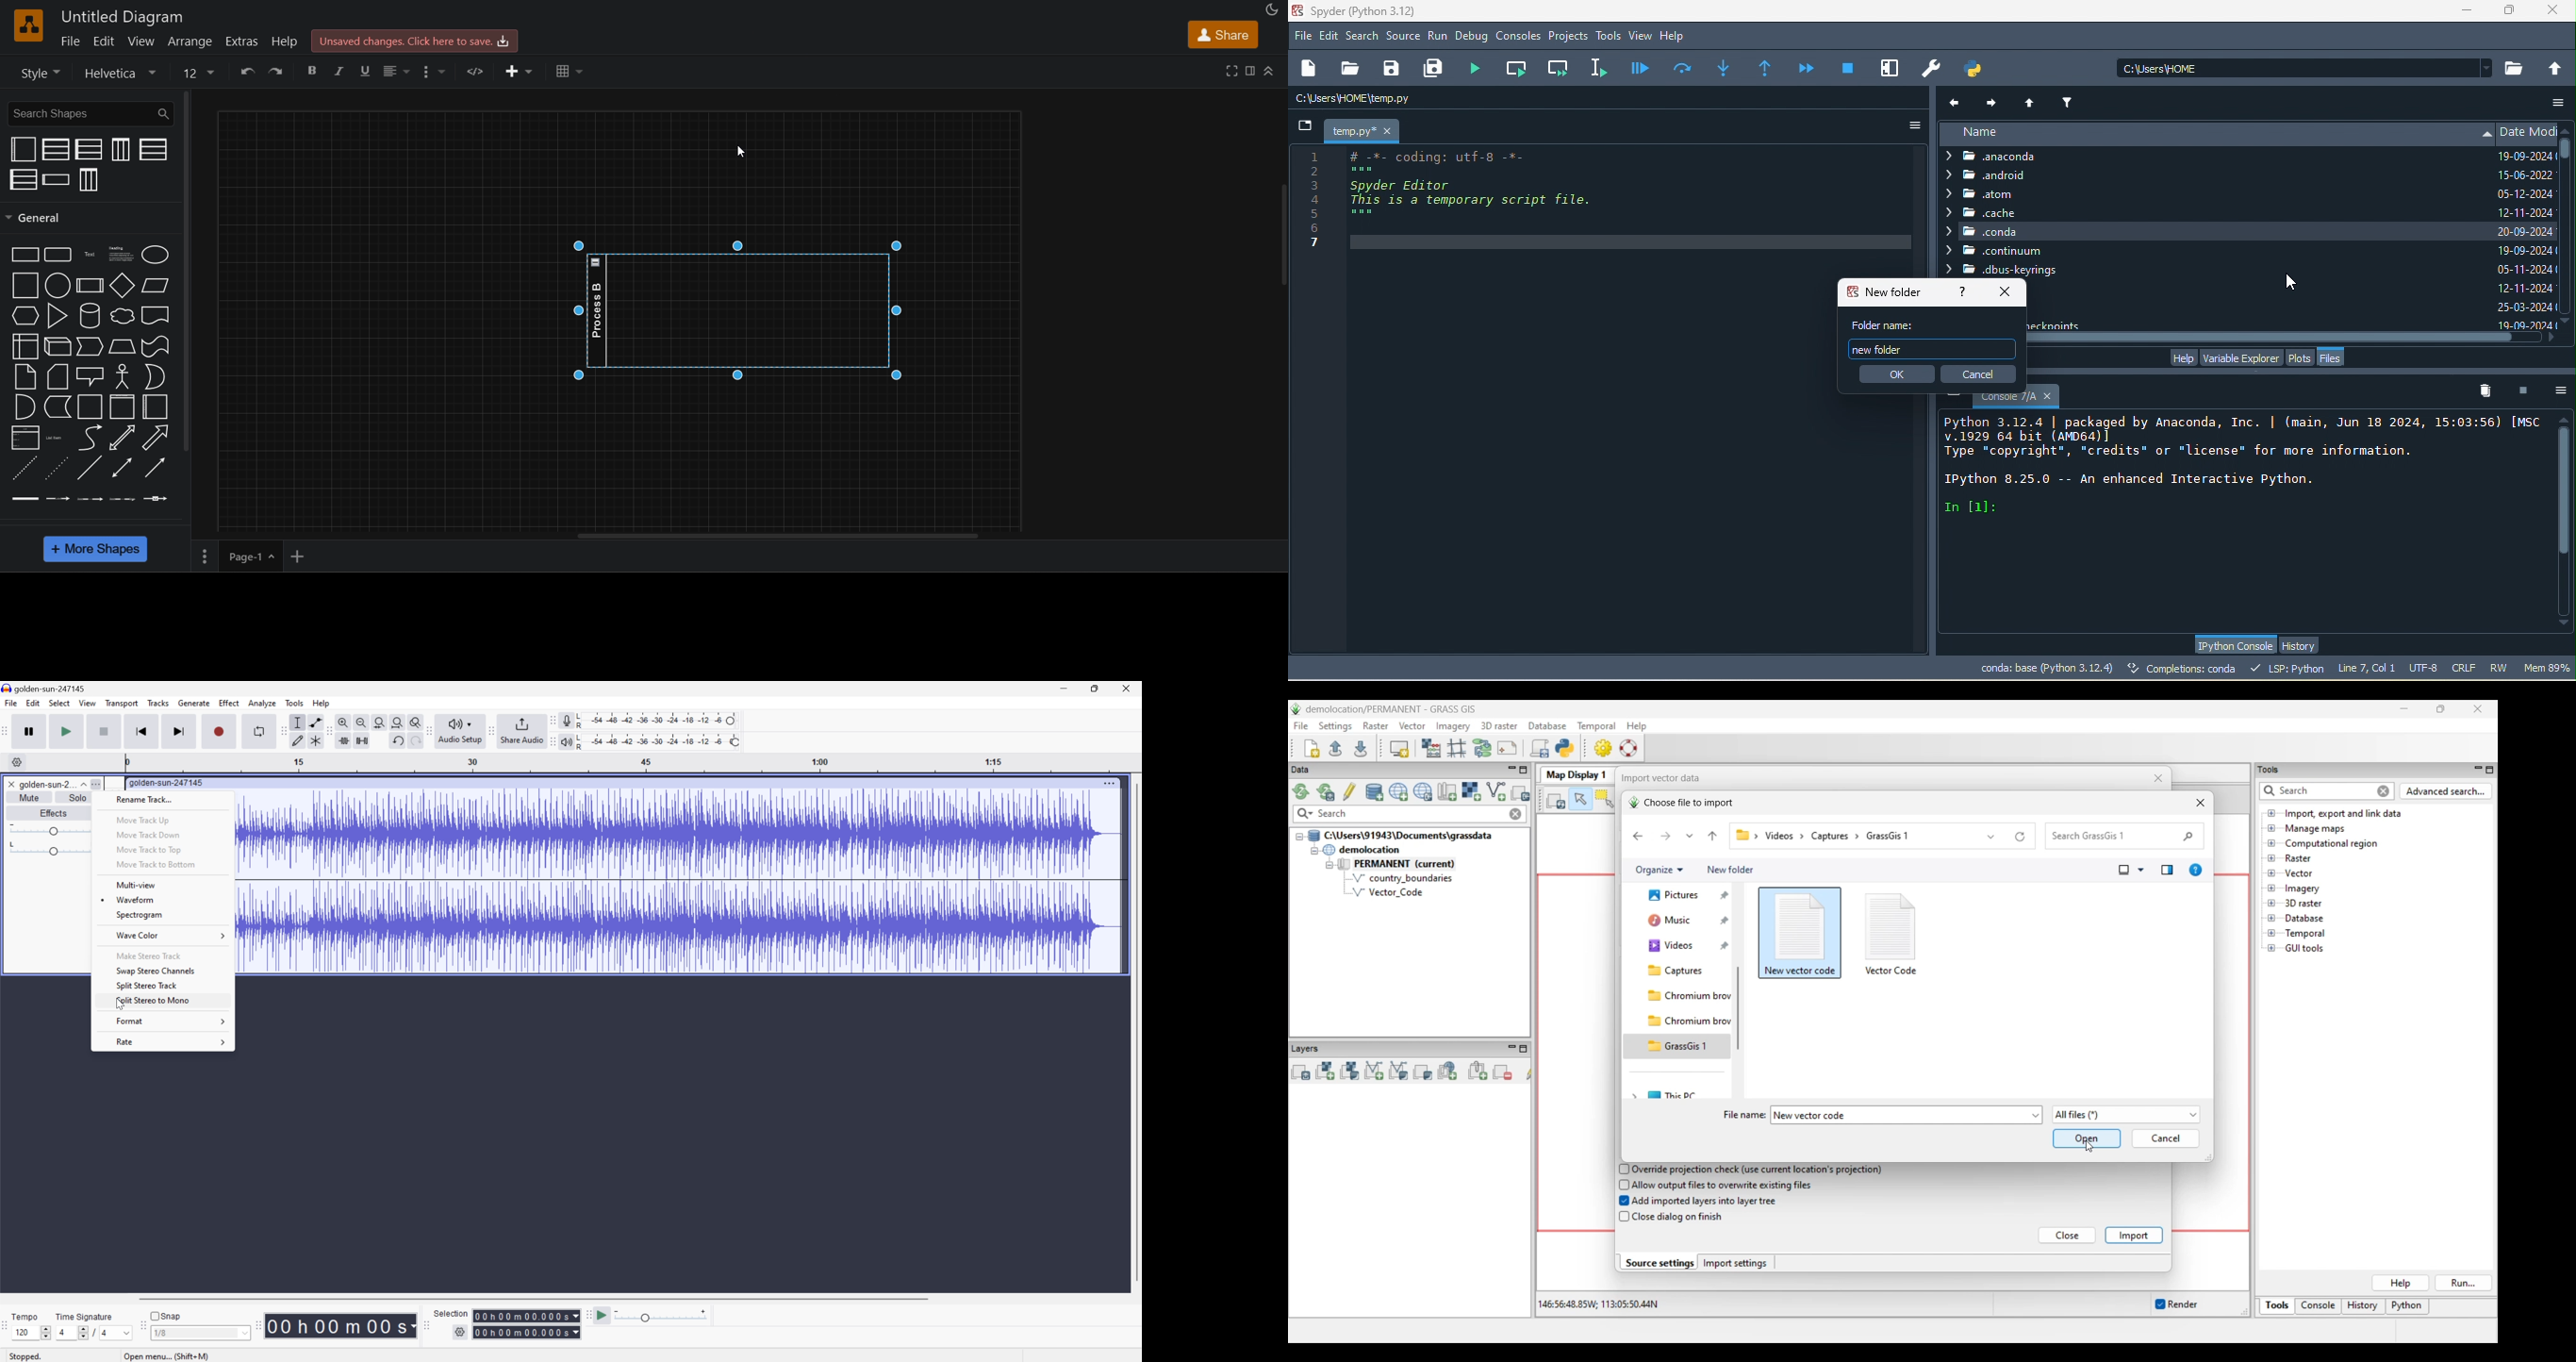 Image resolution: width=2576 pixels, height=1372 pixels. What do you see at coordinates (303, 555) in the screenshot?
I see `add new page` at bounding box center [303, 555].